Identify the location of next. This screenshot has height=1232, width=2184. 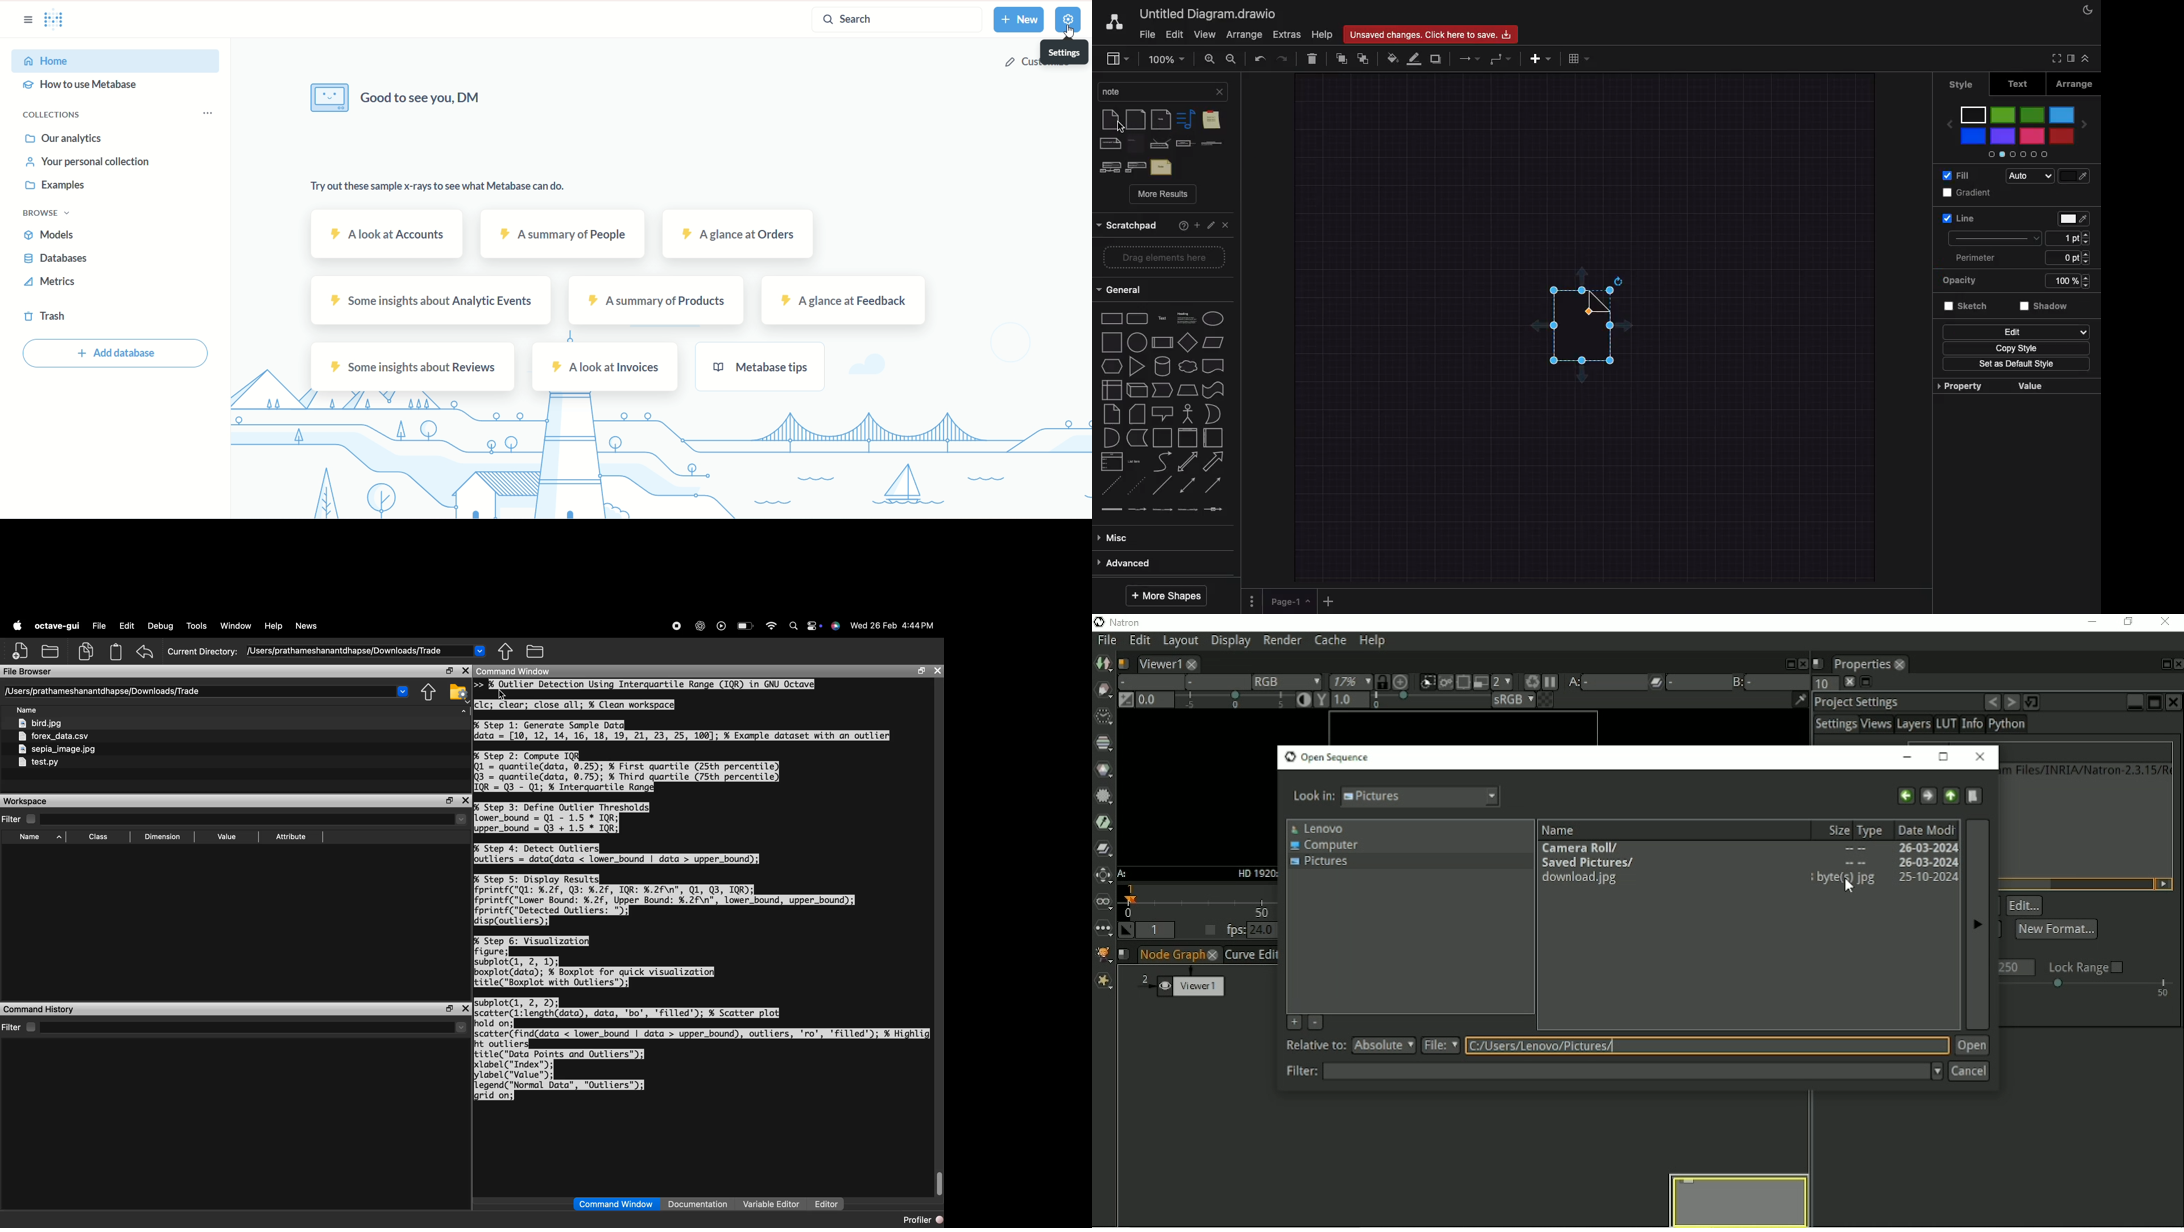
(2085, 128).